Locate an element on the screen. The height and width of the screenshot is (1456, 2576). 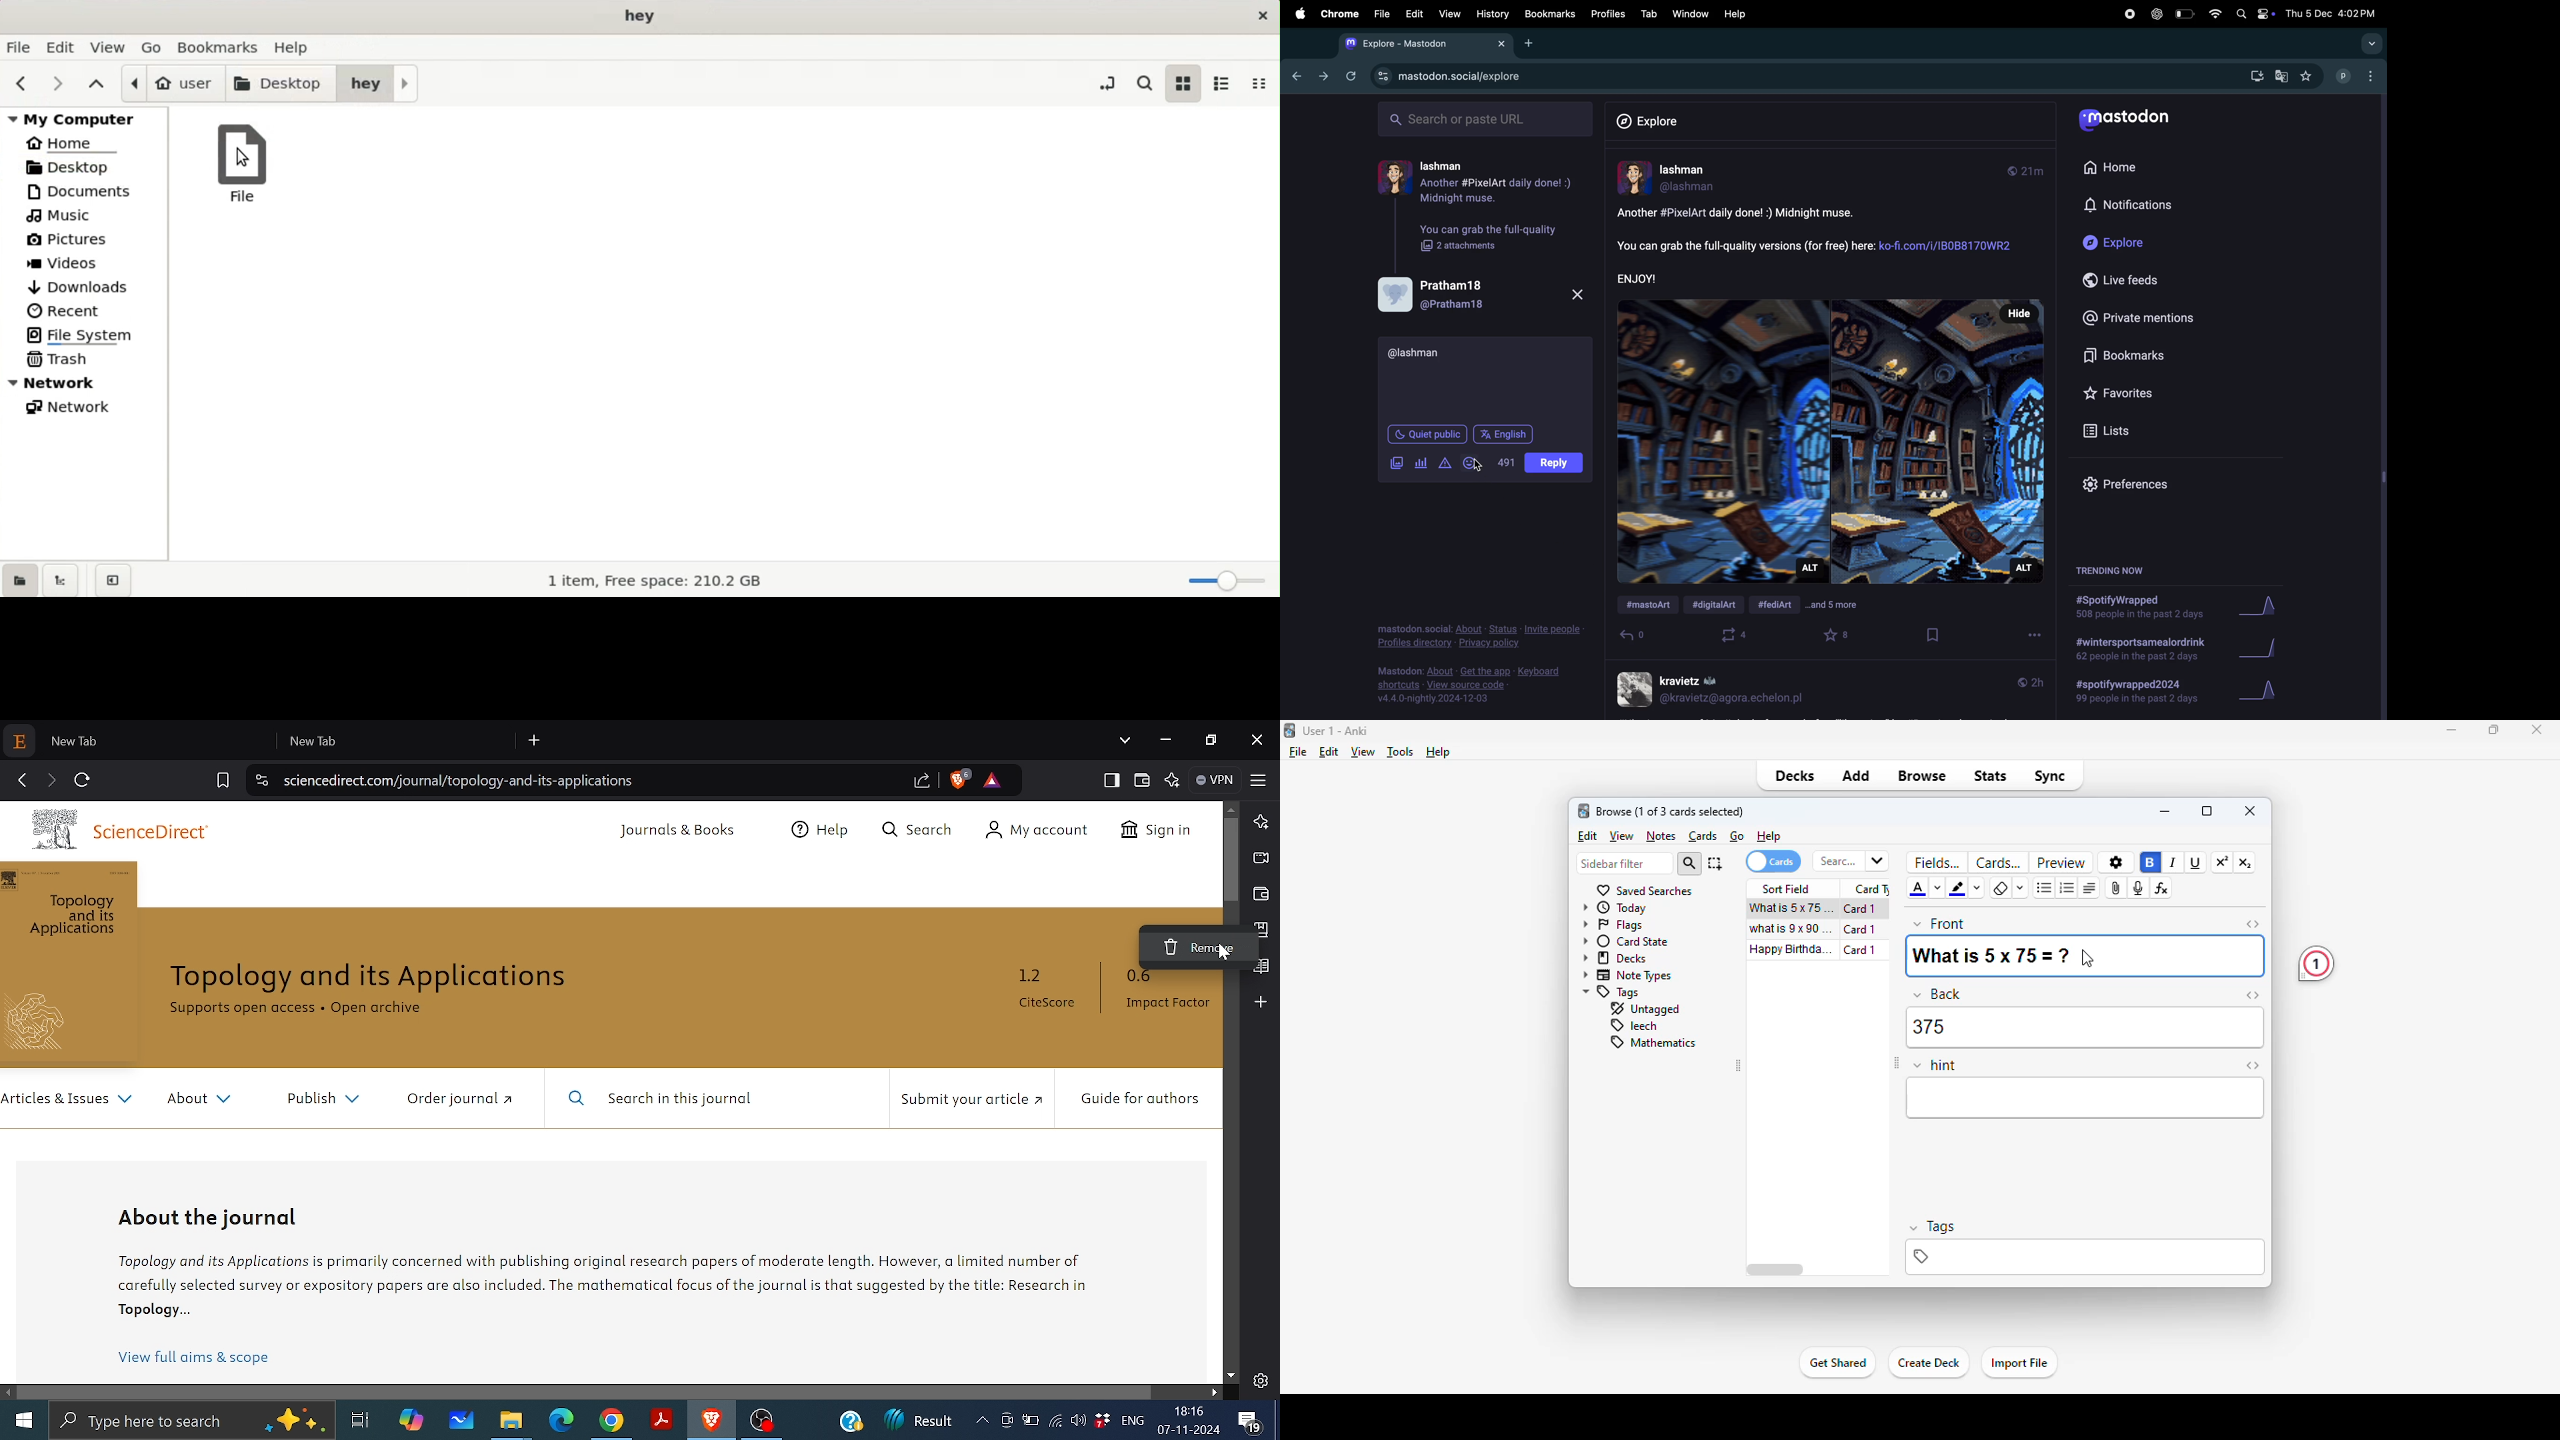
add is located at coordinates (1857, 775).